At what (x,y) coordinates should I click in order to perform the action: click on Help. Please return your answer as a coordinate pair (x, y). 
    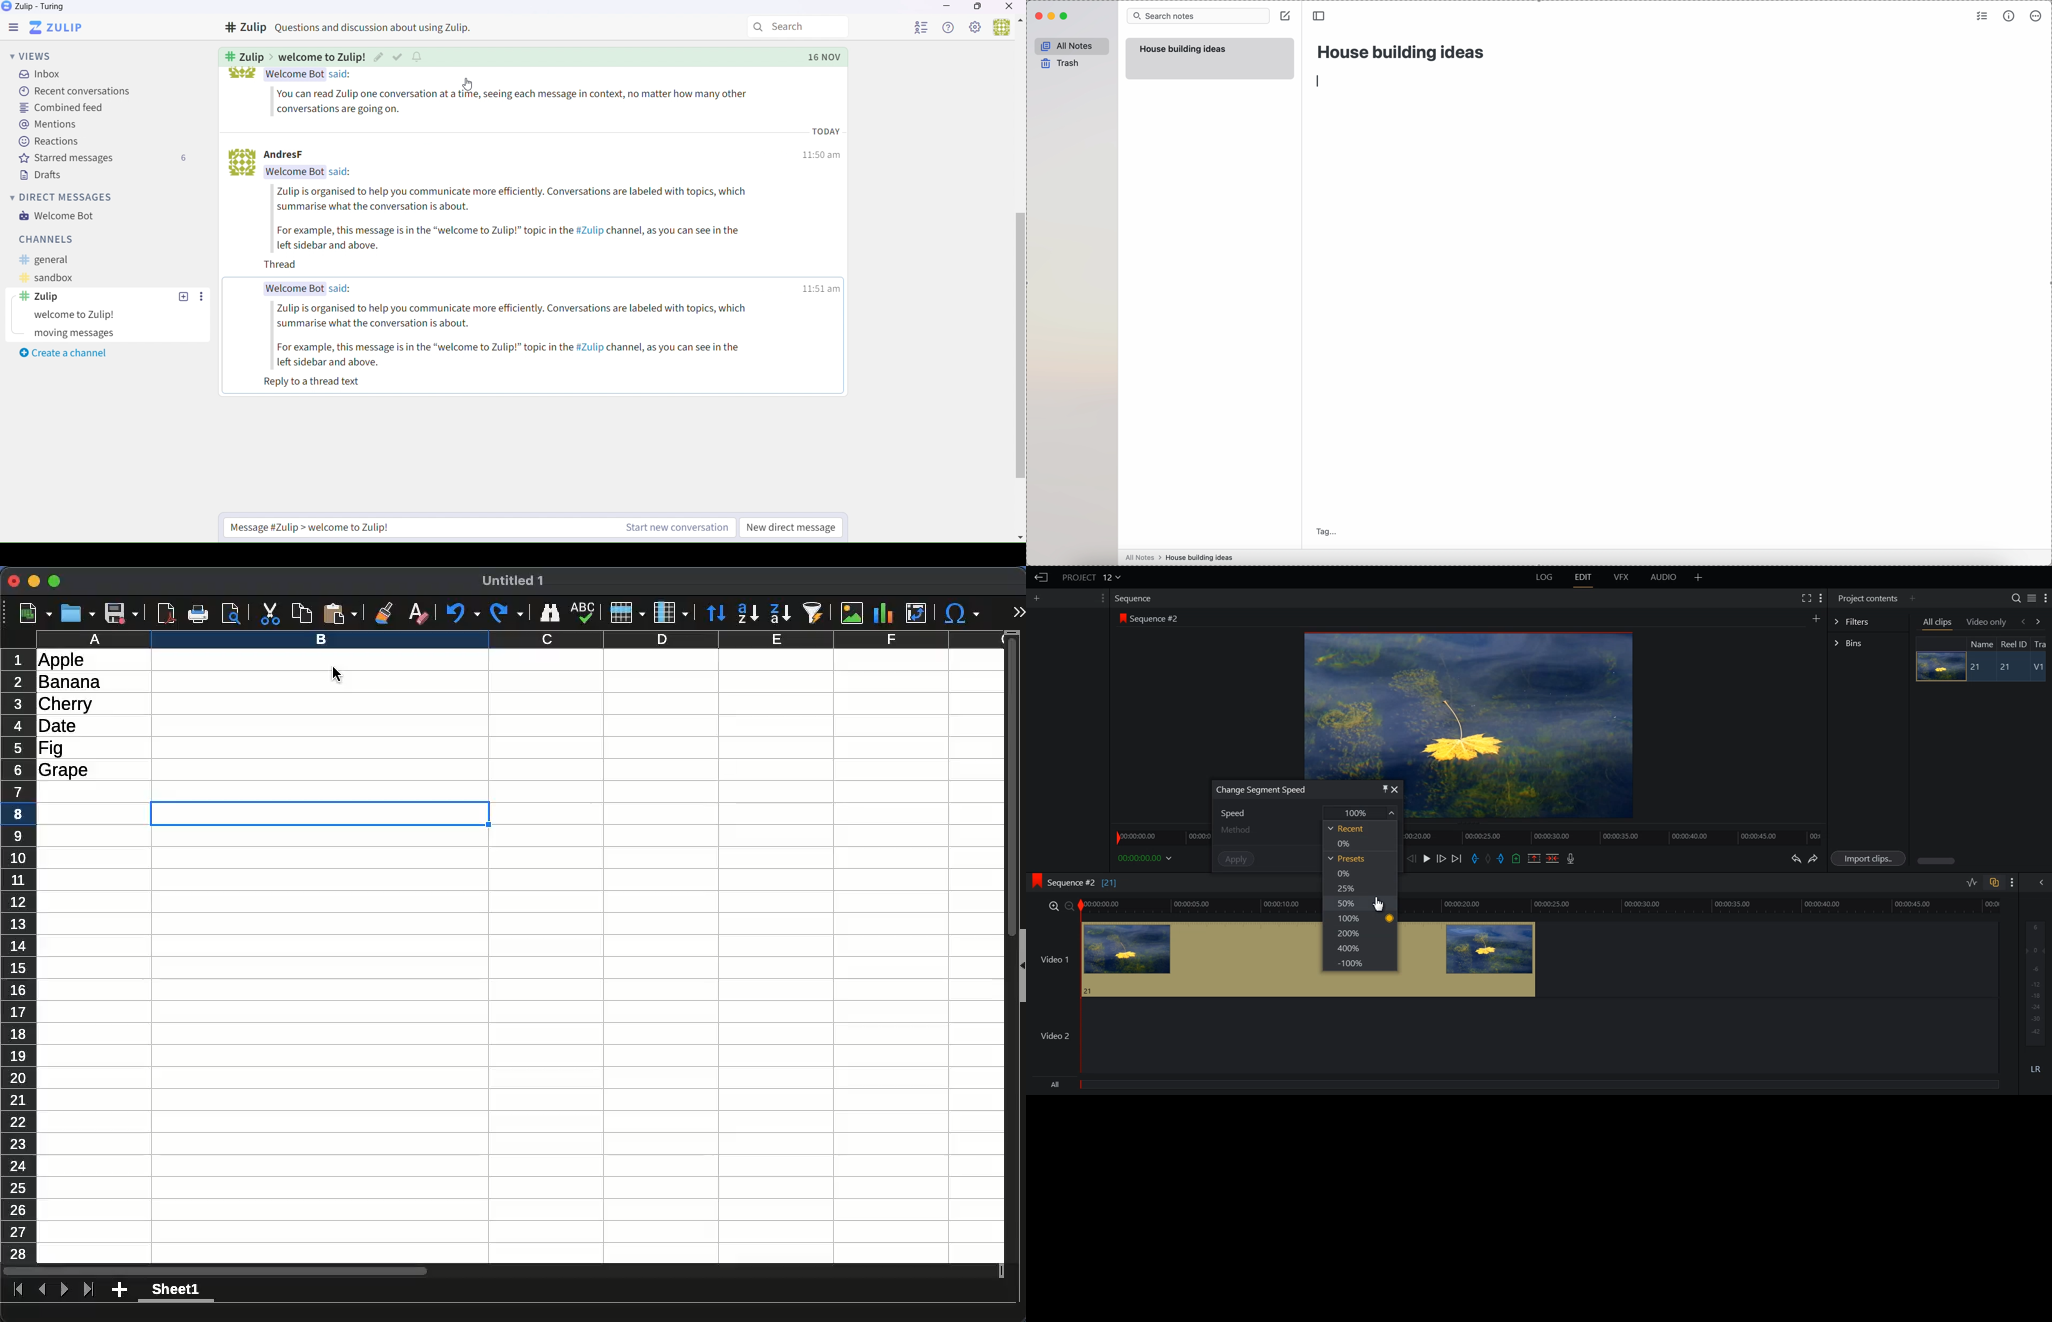
    Looking at the image, I should click on (950, 28).